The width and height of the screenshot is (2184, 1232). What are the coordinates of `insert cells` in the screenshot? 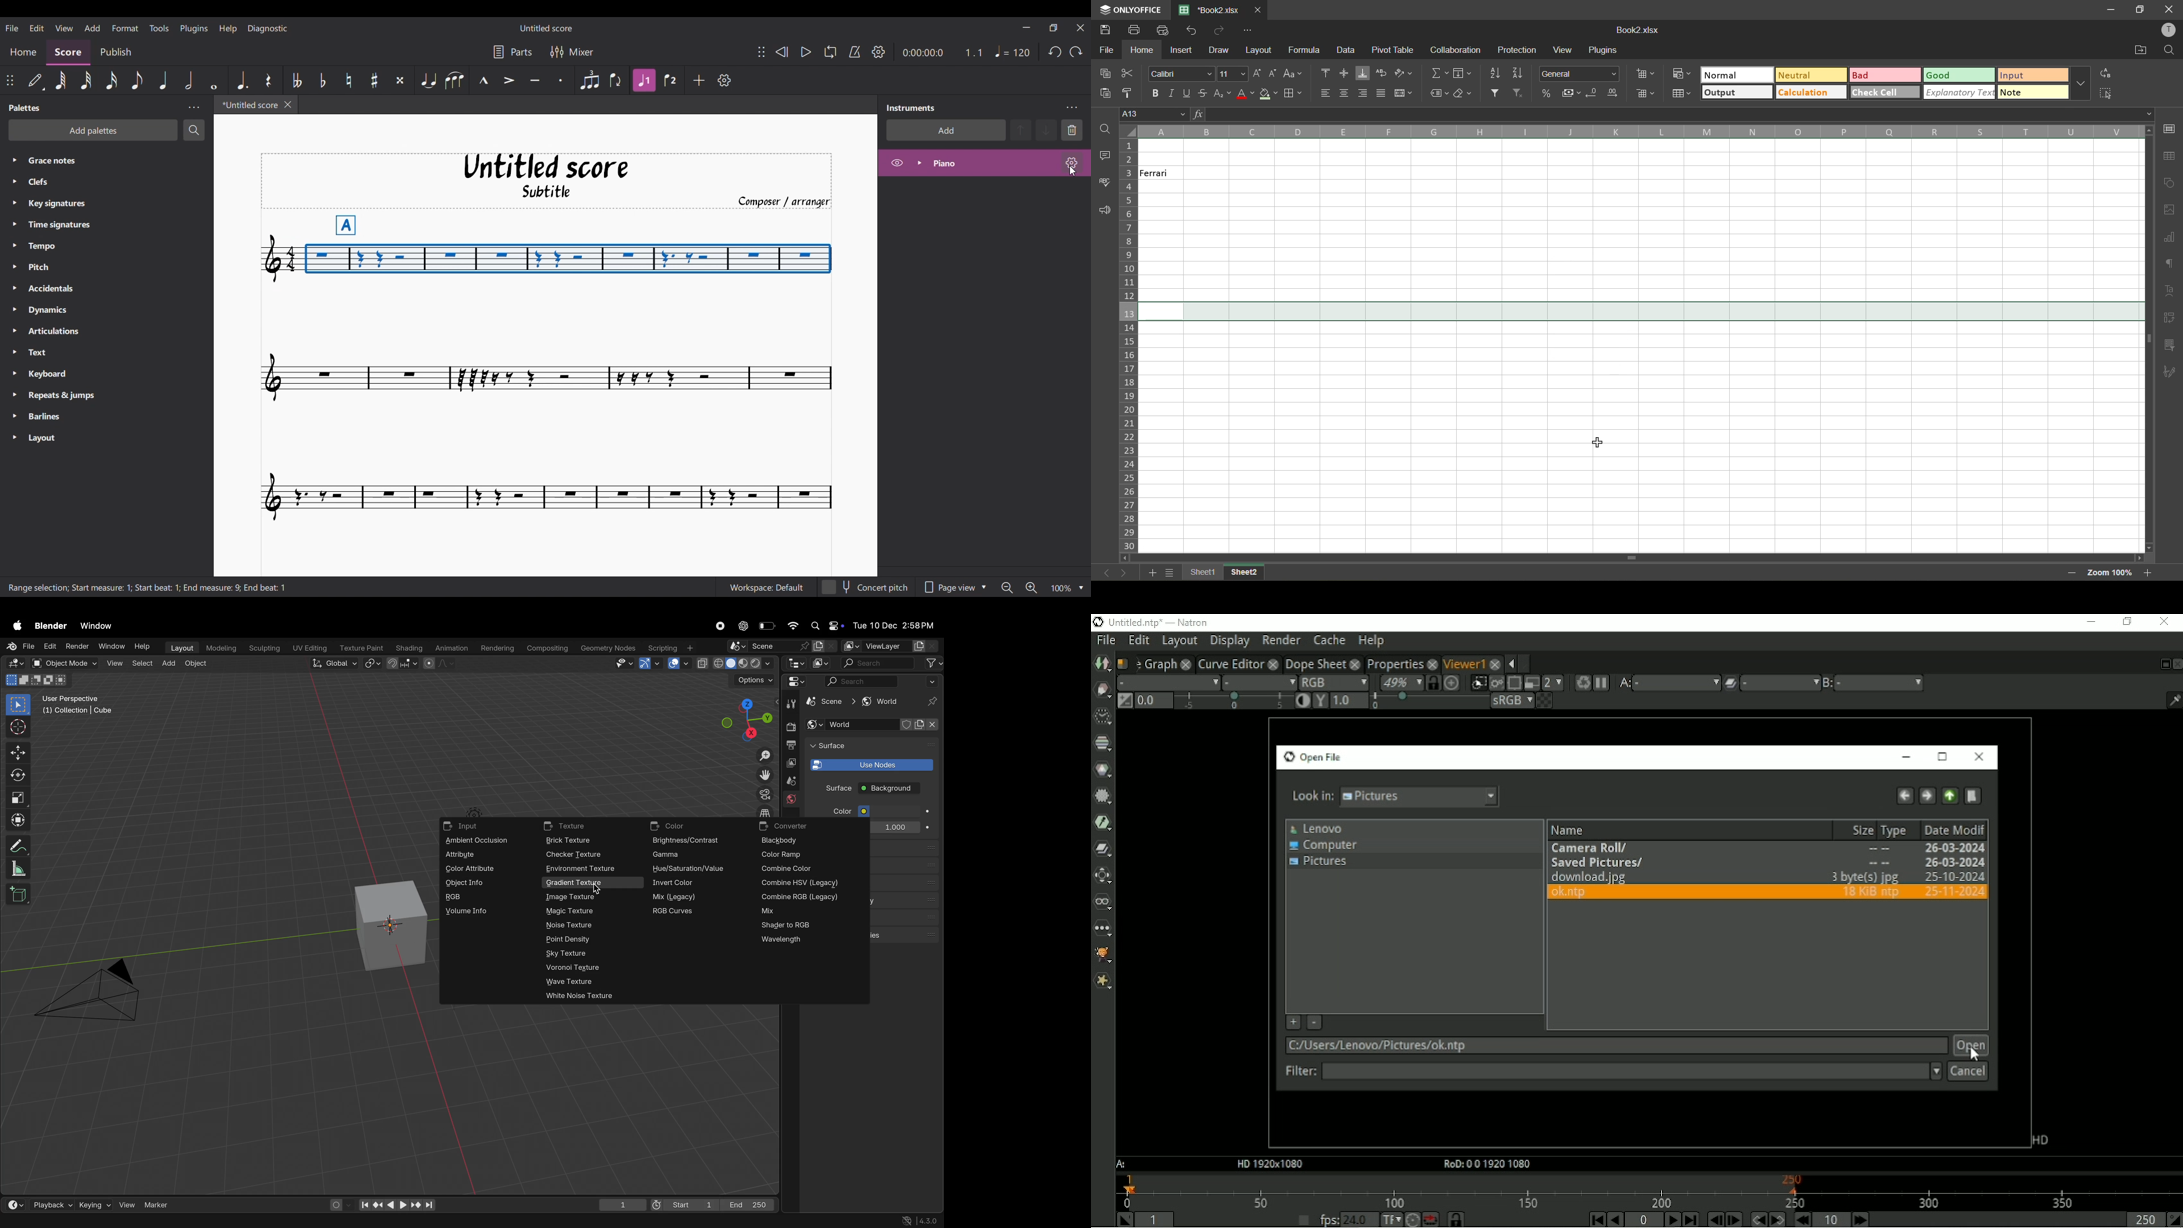 It's located at (1647, 75).